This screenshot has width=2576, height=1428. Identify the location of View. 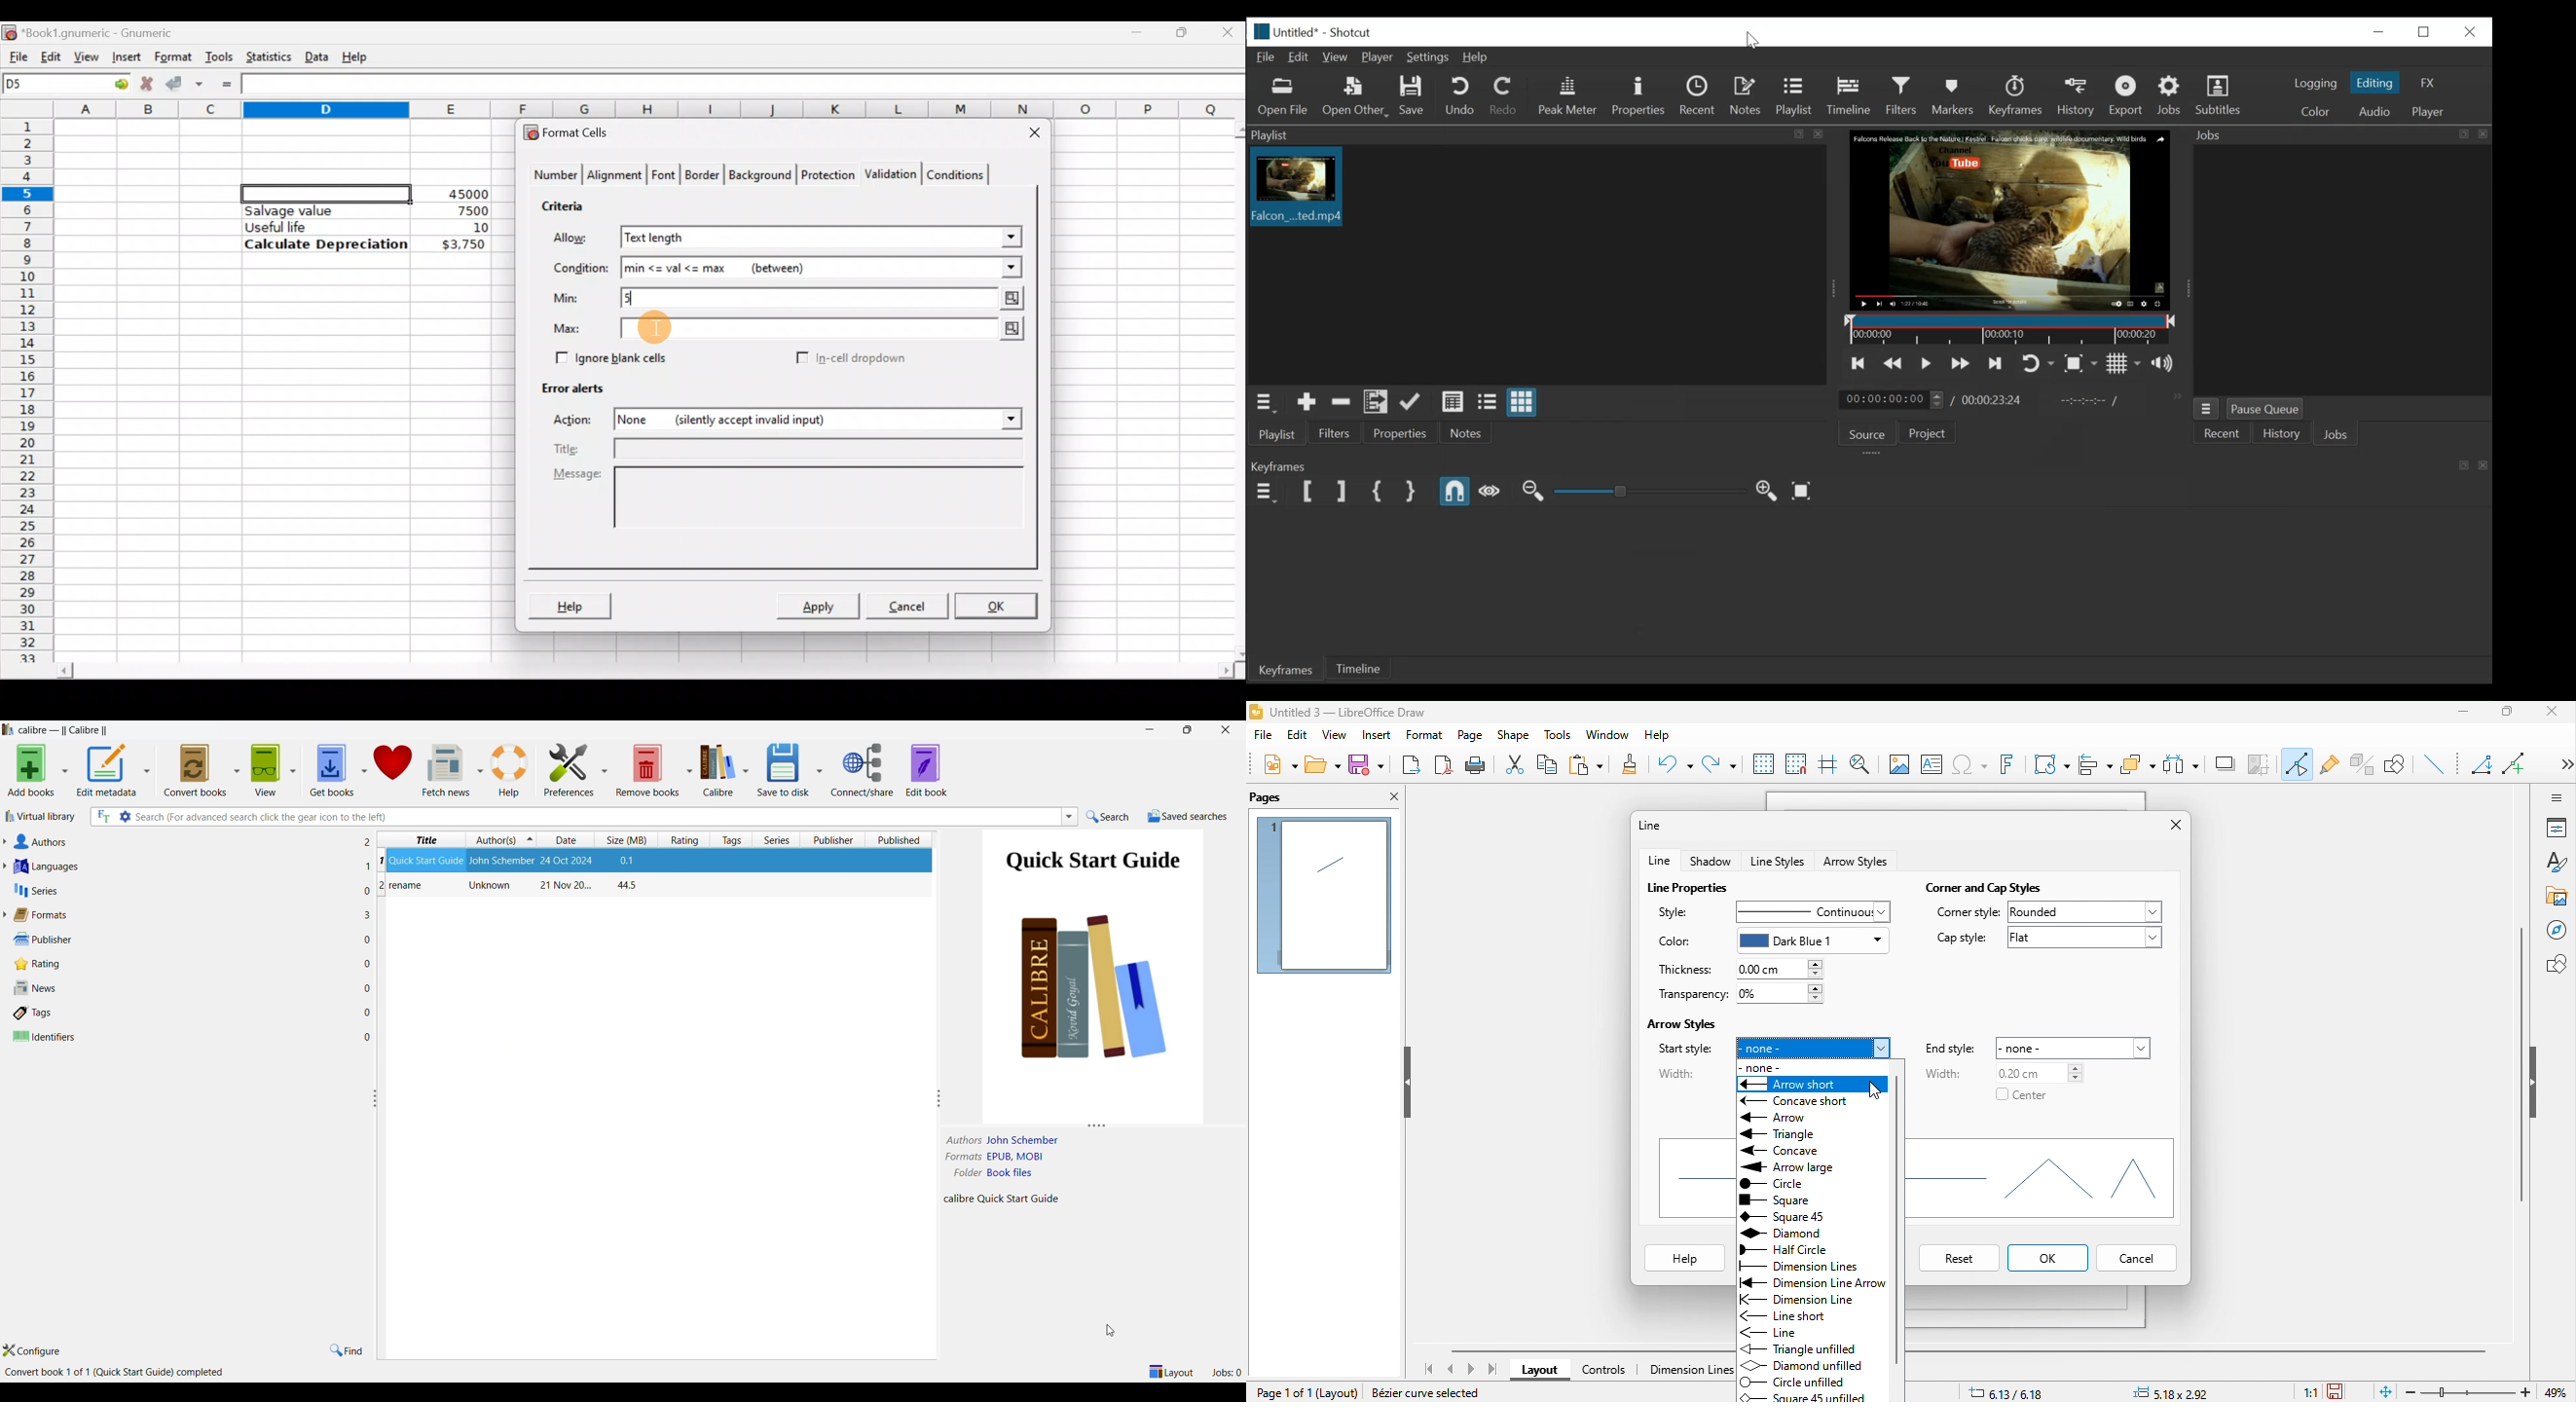
(265, 770).